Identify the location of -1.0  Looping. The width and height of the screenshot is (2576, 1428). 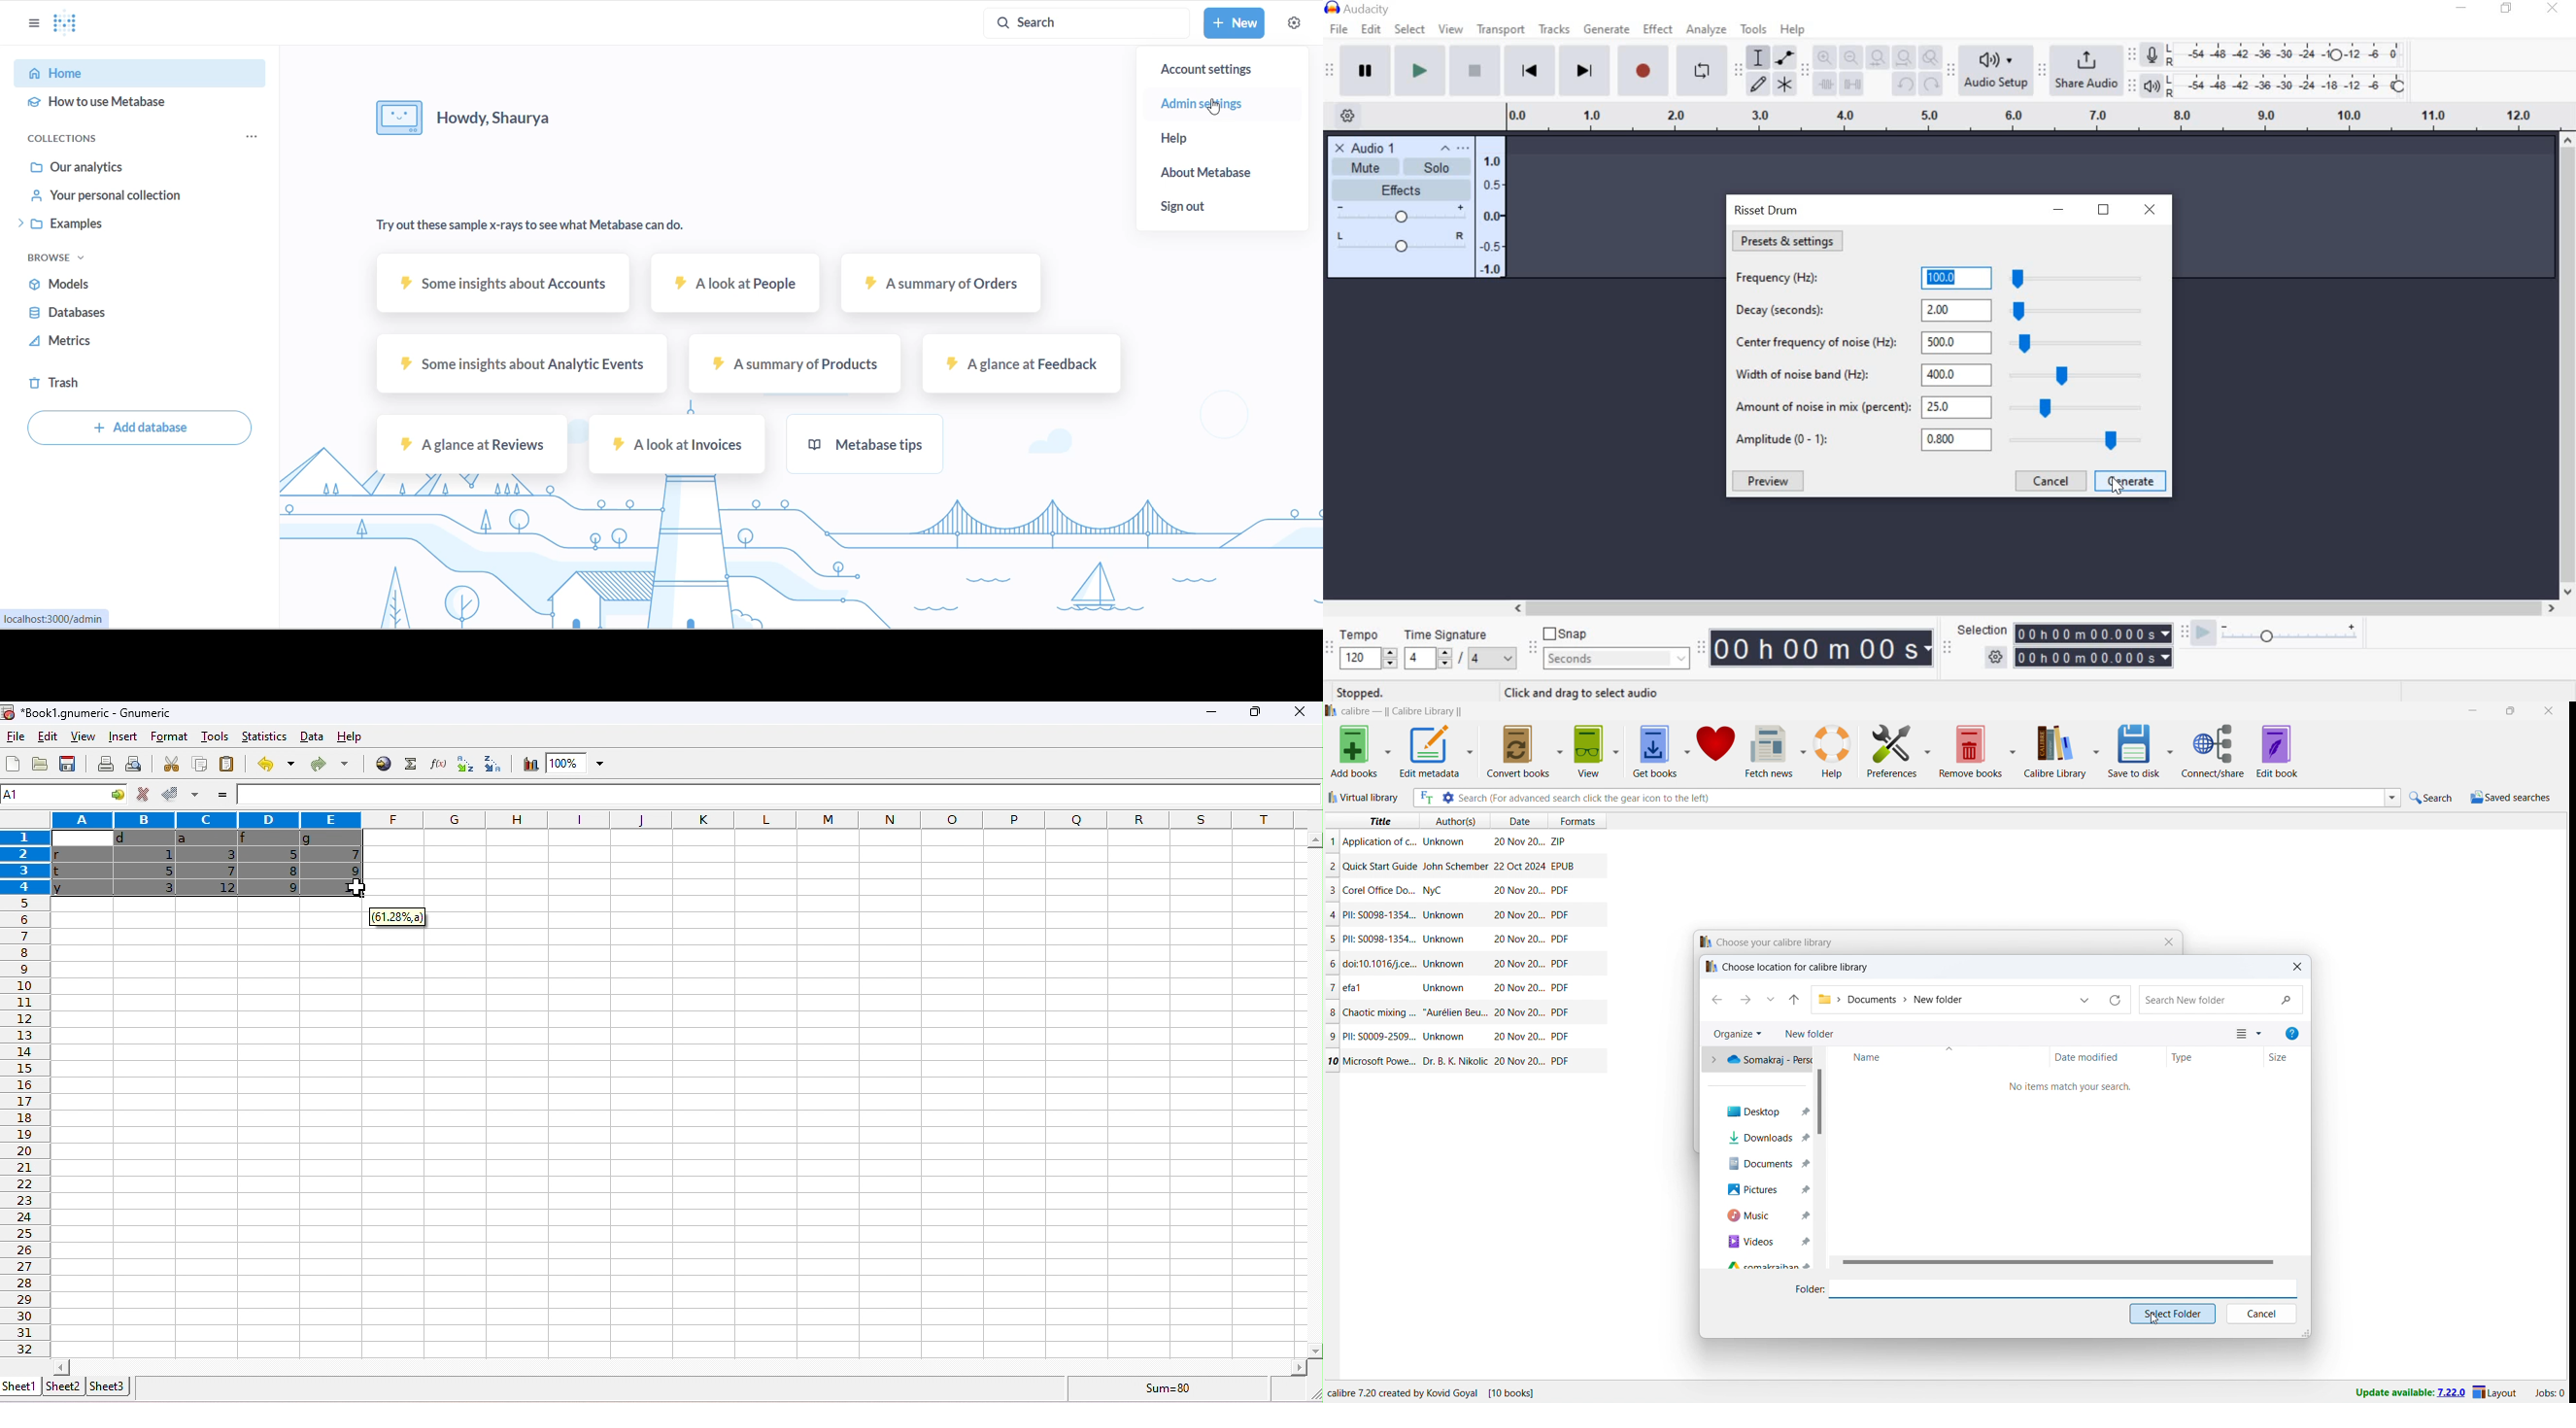
(1491, 268).